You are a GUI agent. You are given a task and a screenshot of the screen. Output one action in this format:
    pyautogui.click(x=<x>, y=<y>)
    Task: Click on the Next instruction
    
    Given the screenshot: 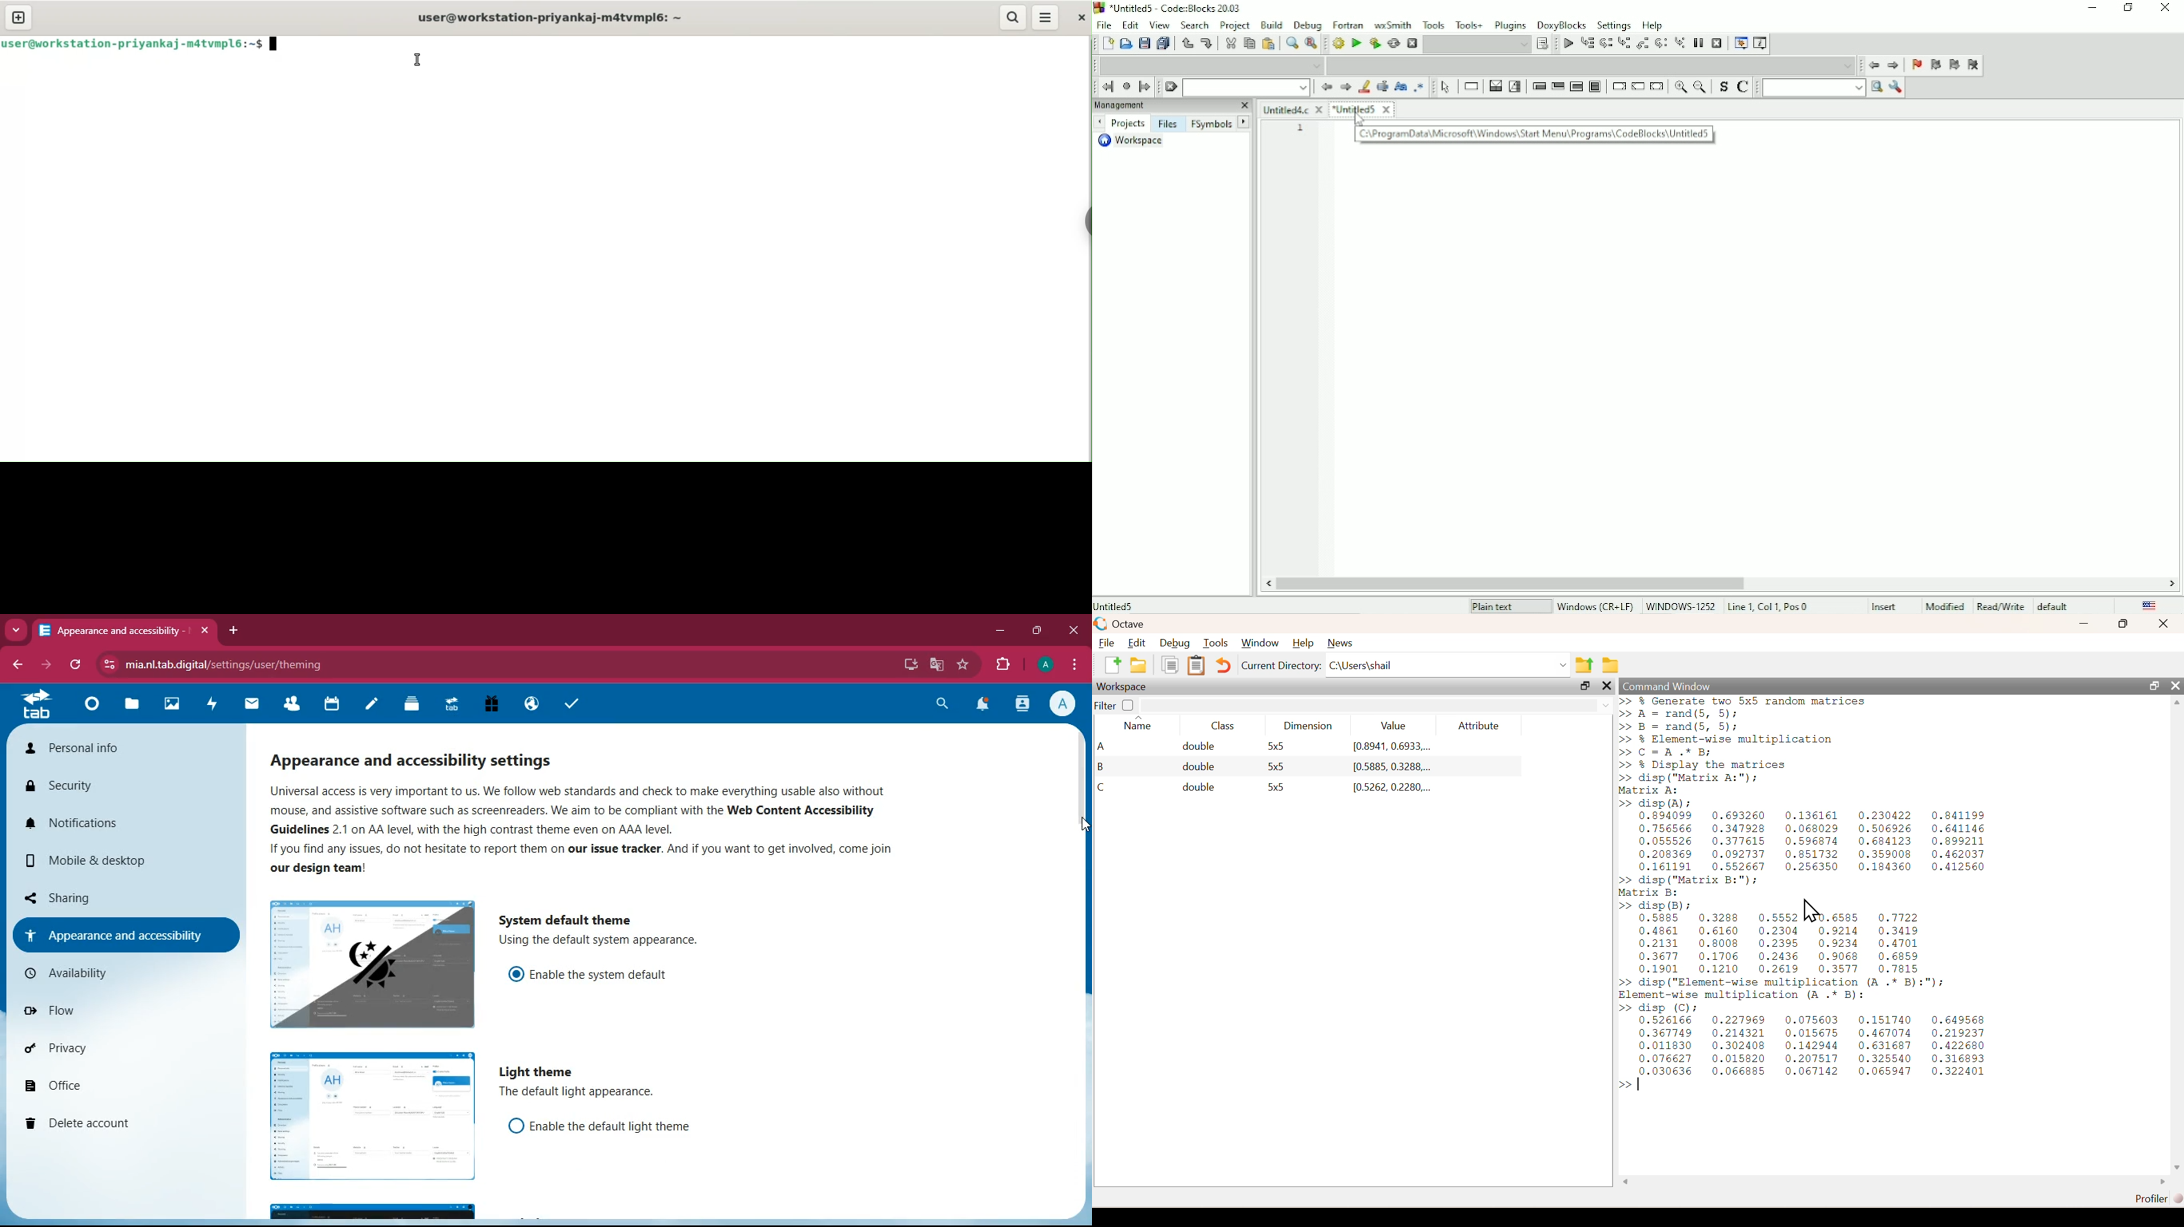 What is the action you would take?
    pyautogui.click(x=1660, y=44)
    